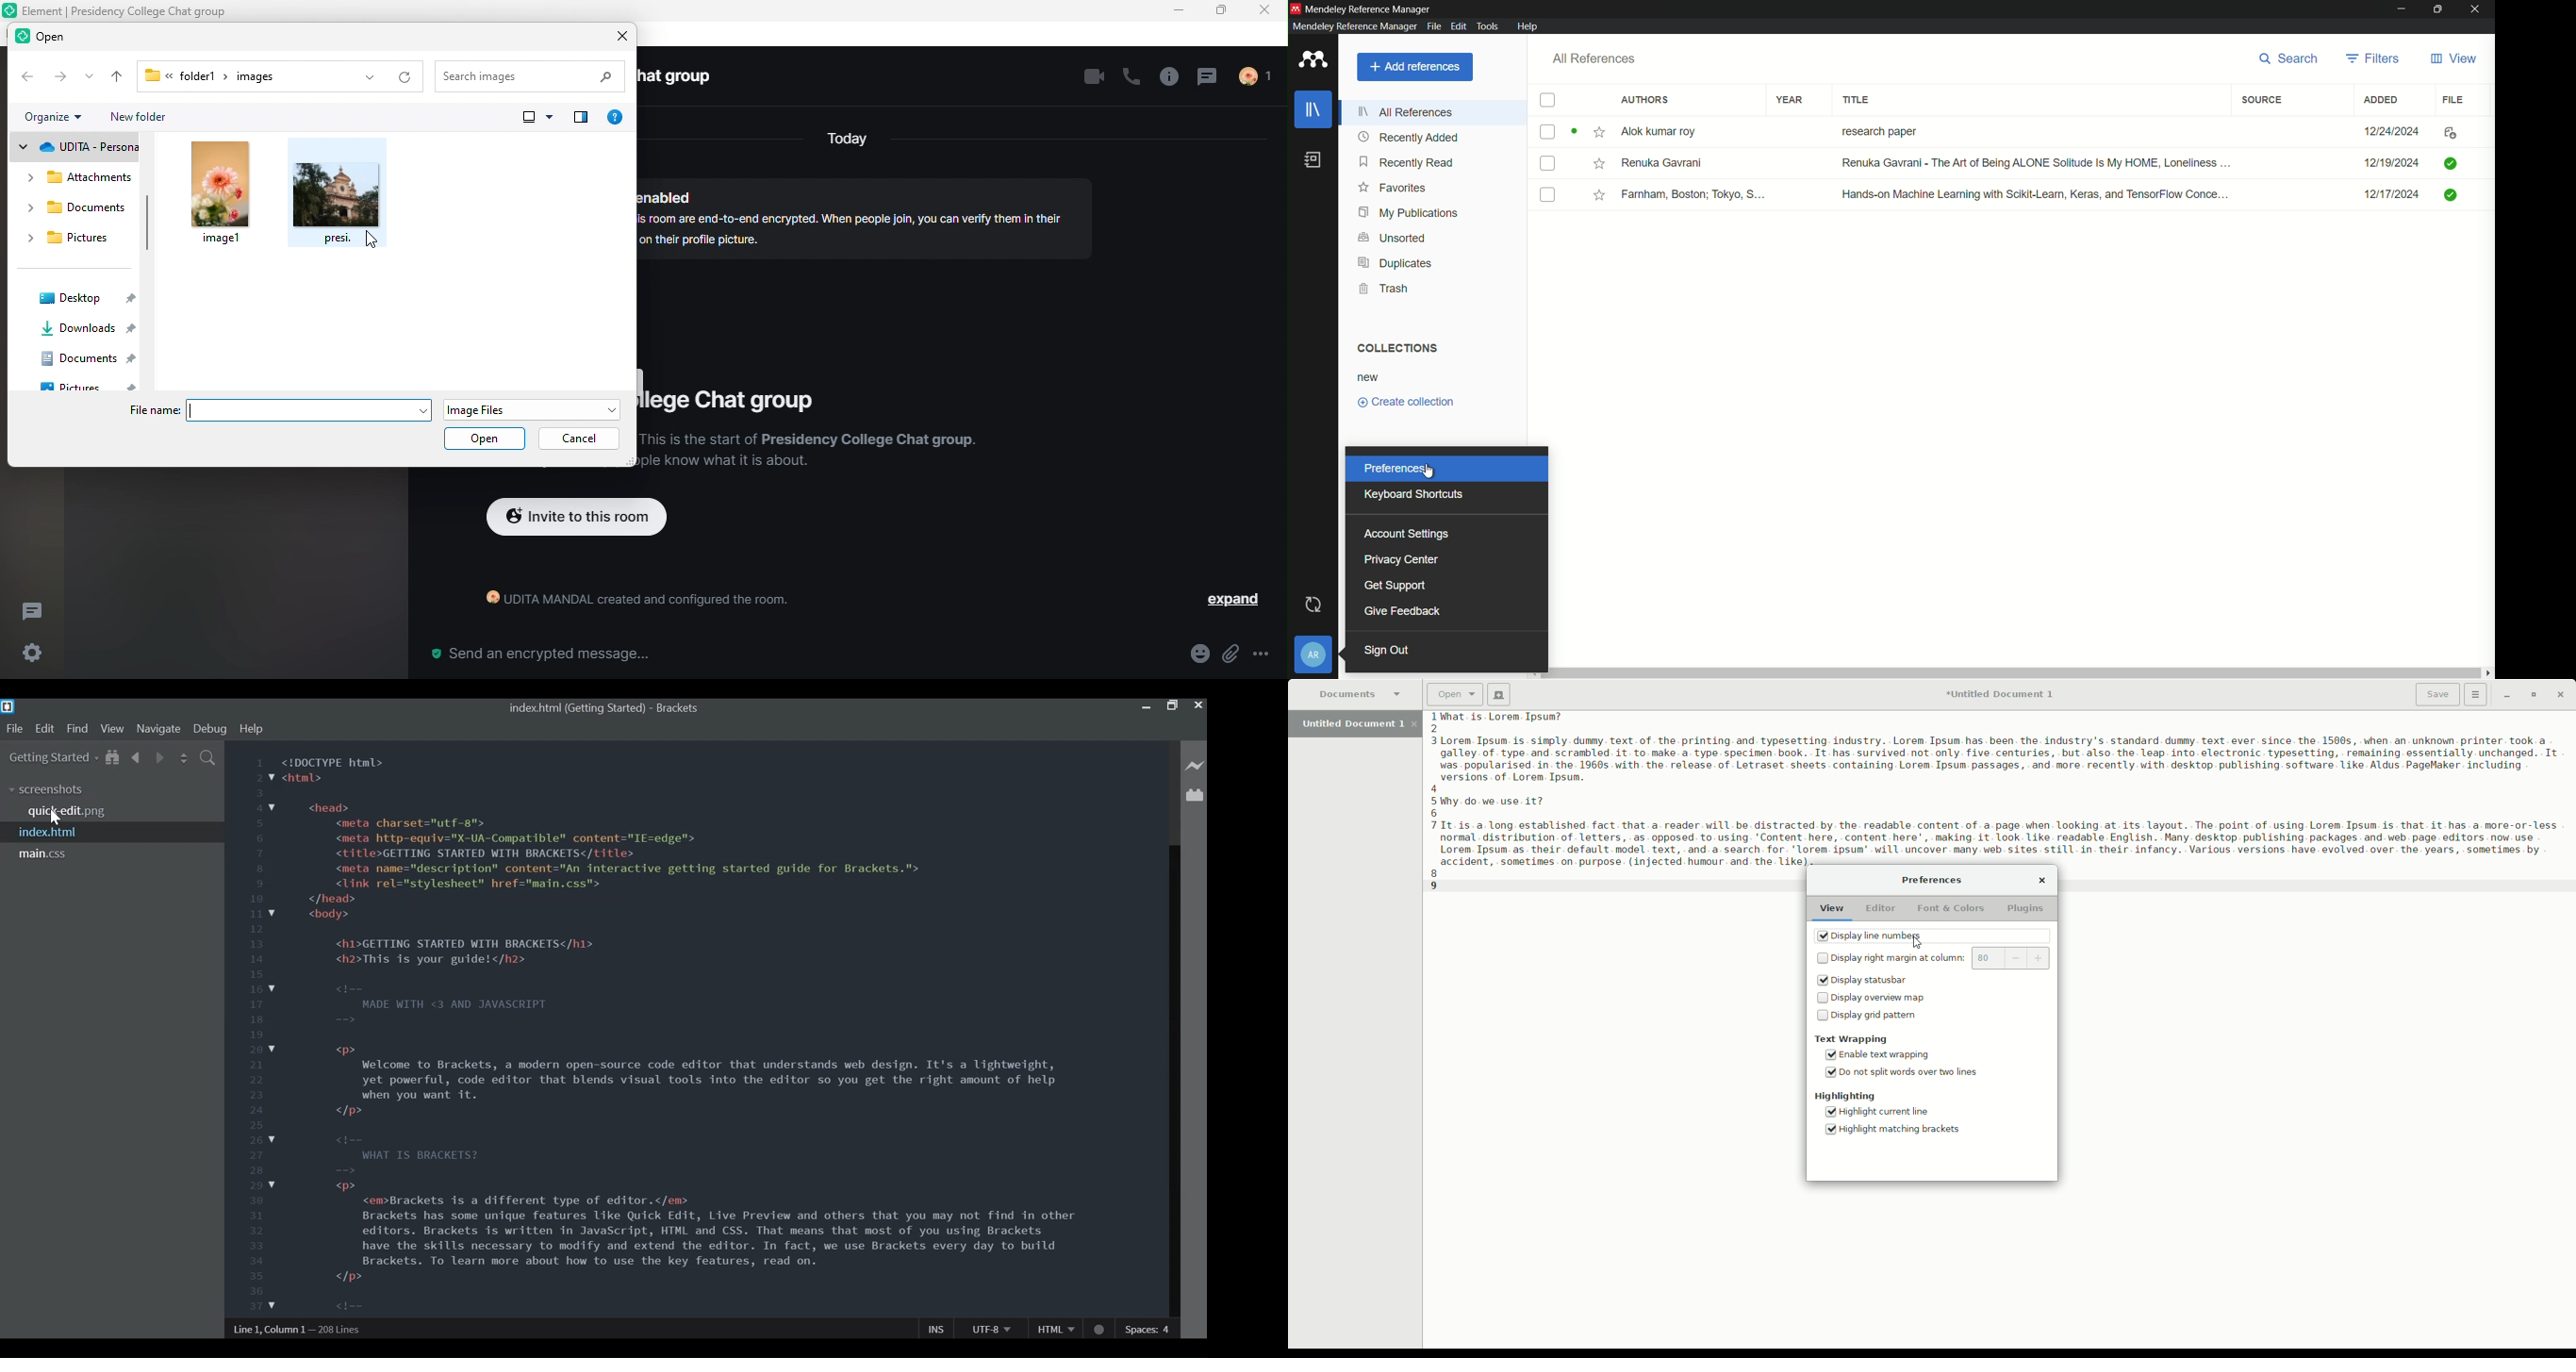 The height and width of the screenshot is (1372, 2576). I want to click on get support, so click(1396, 584).